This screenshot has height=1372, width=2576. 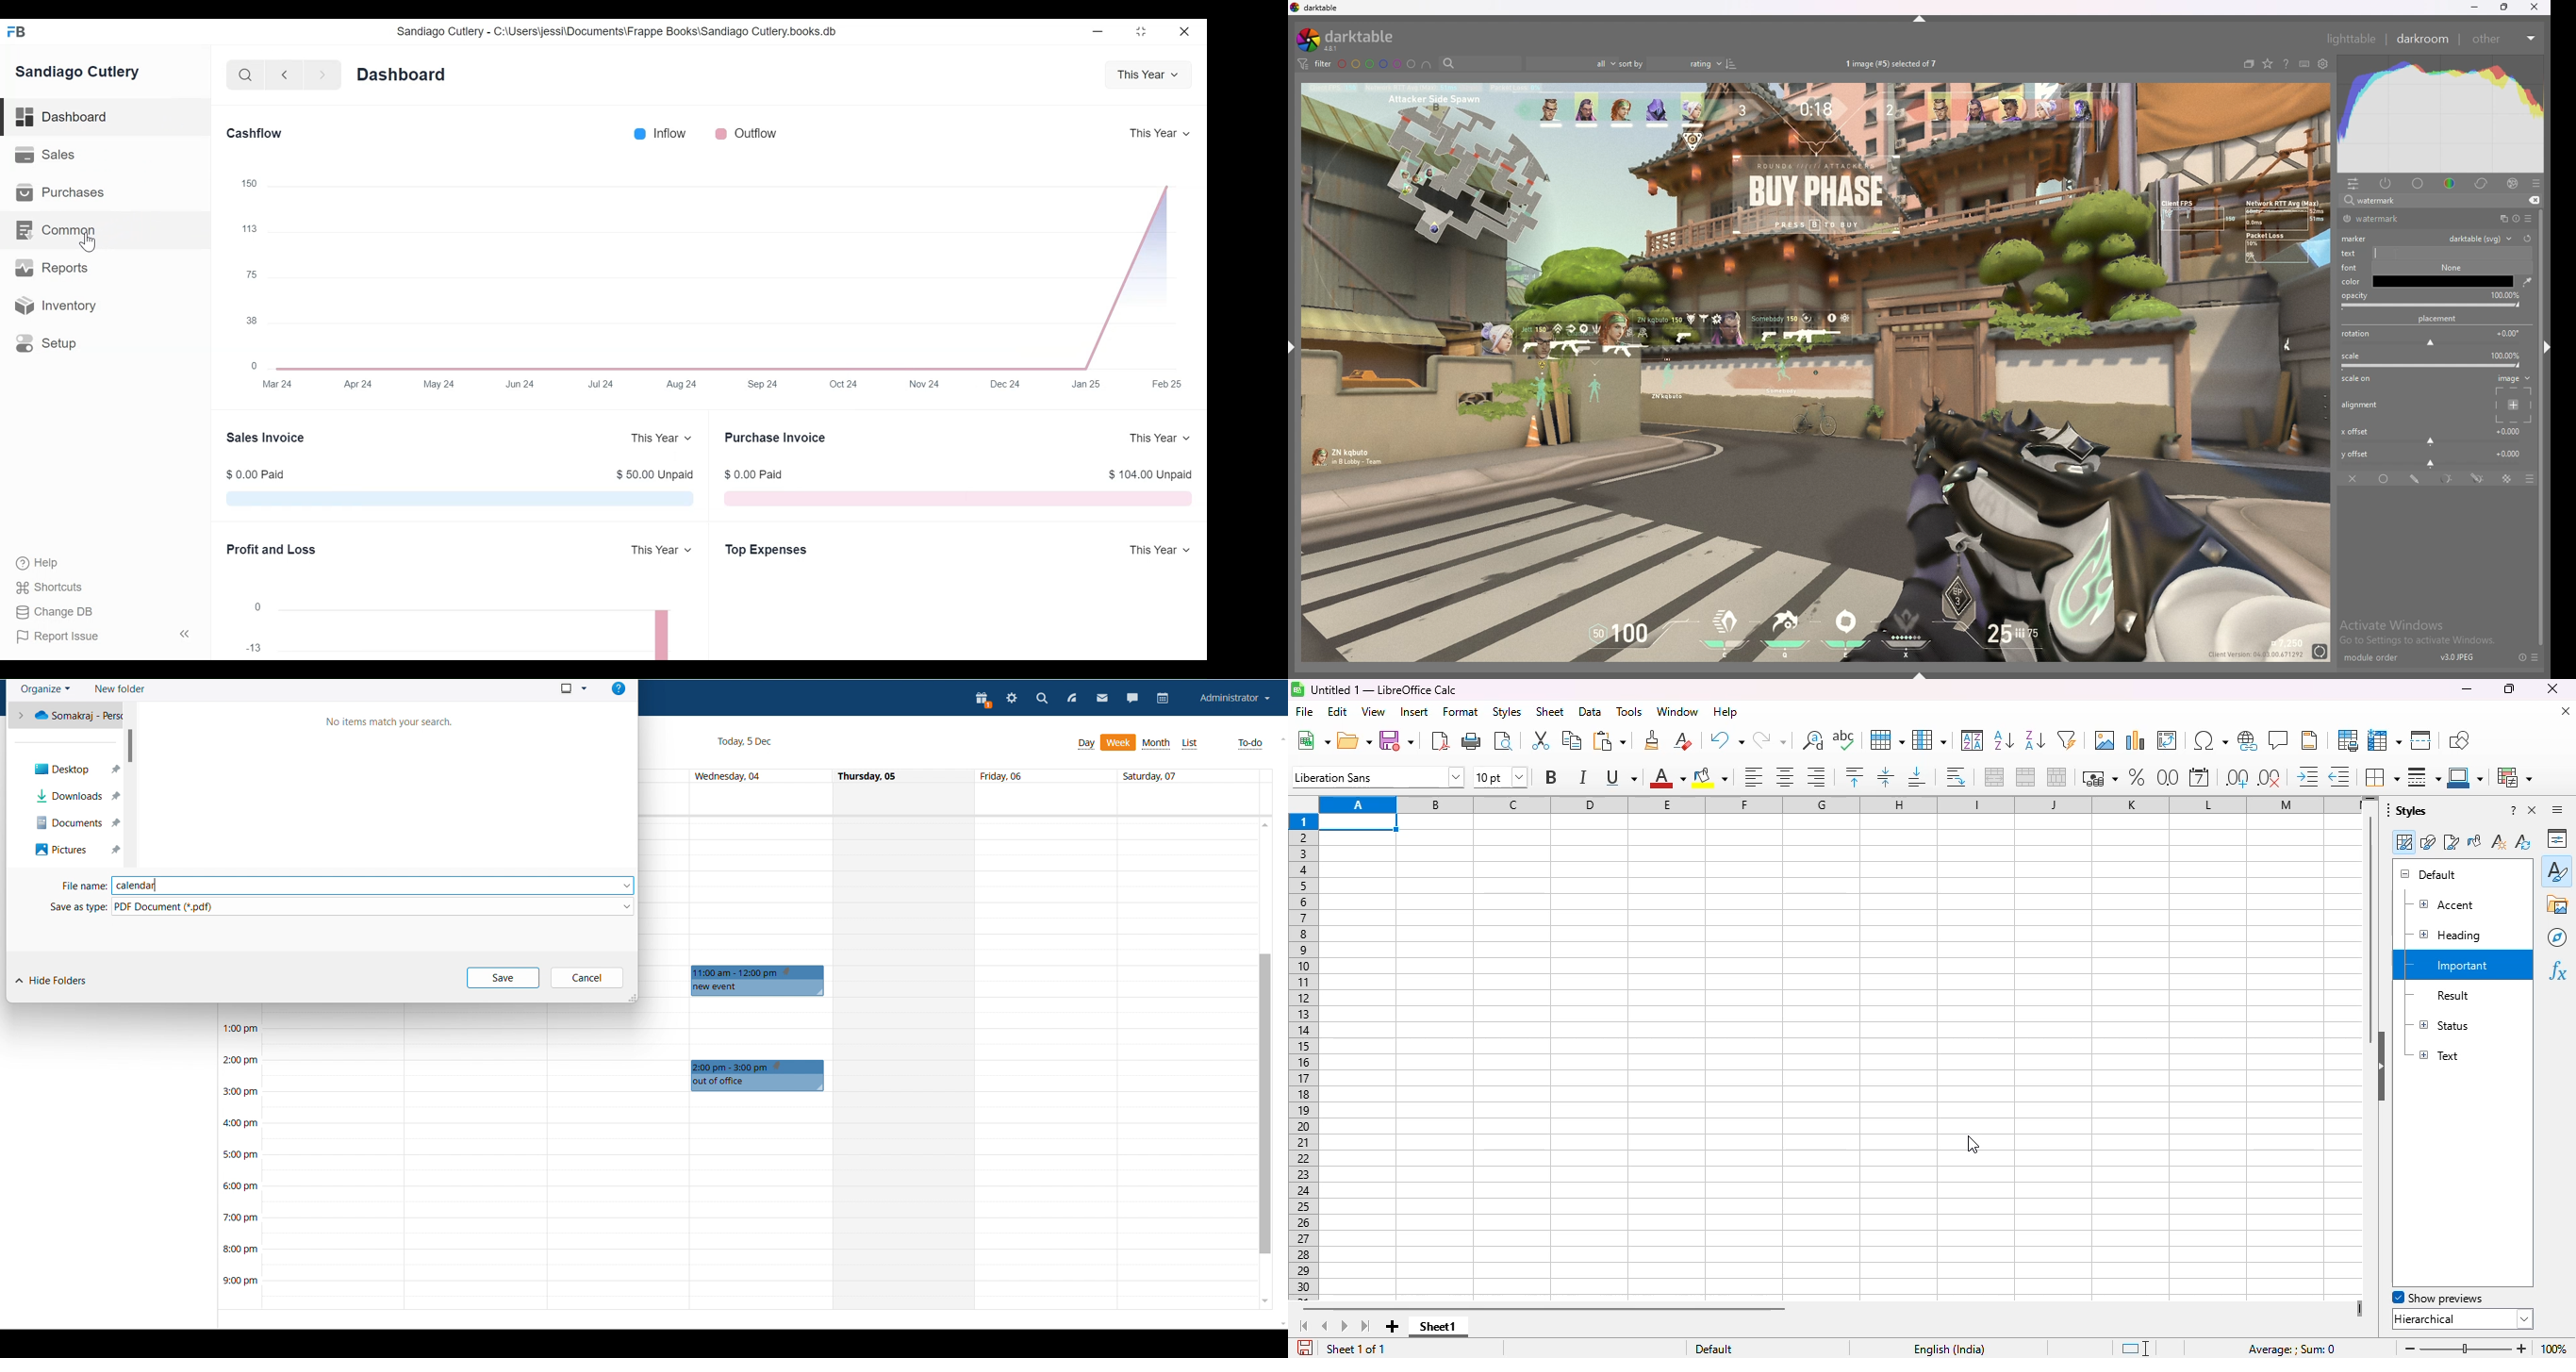 I want to click on find and replace, so click(x=1813, y=740).